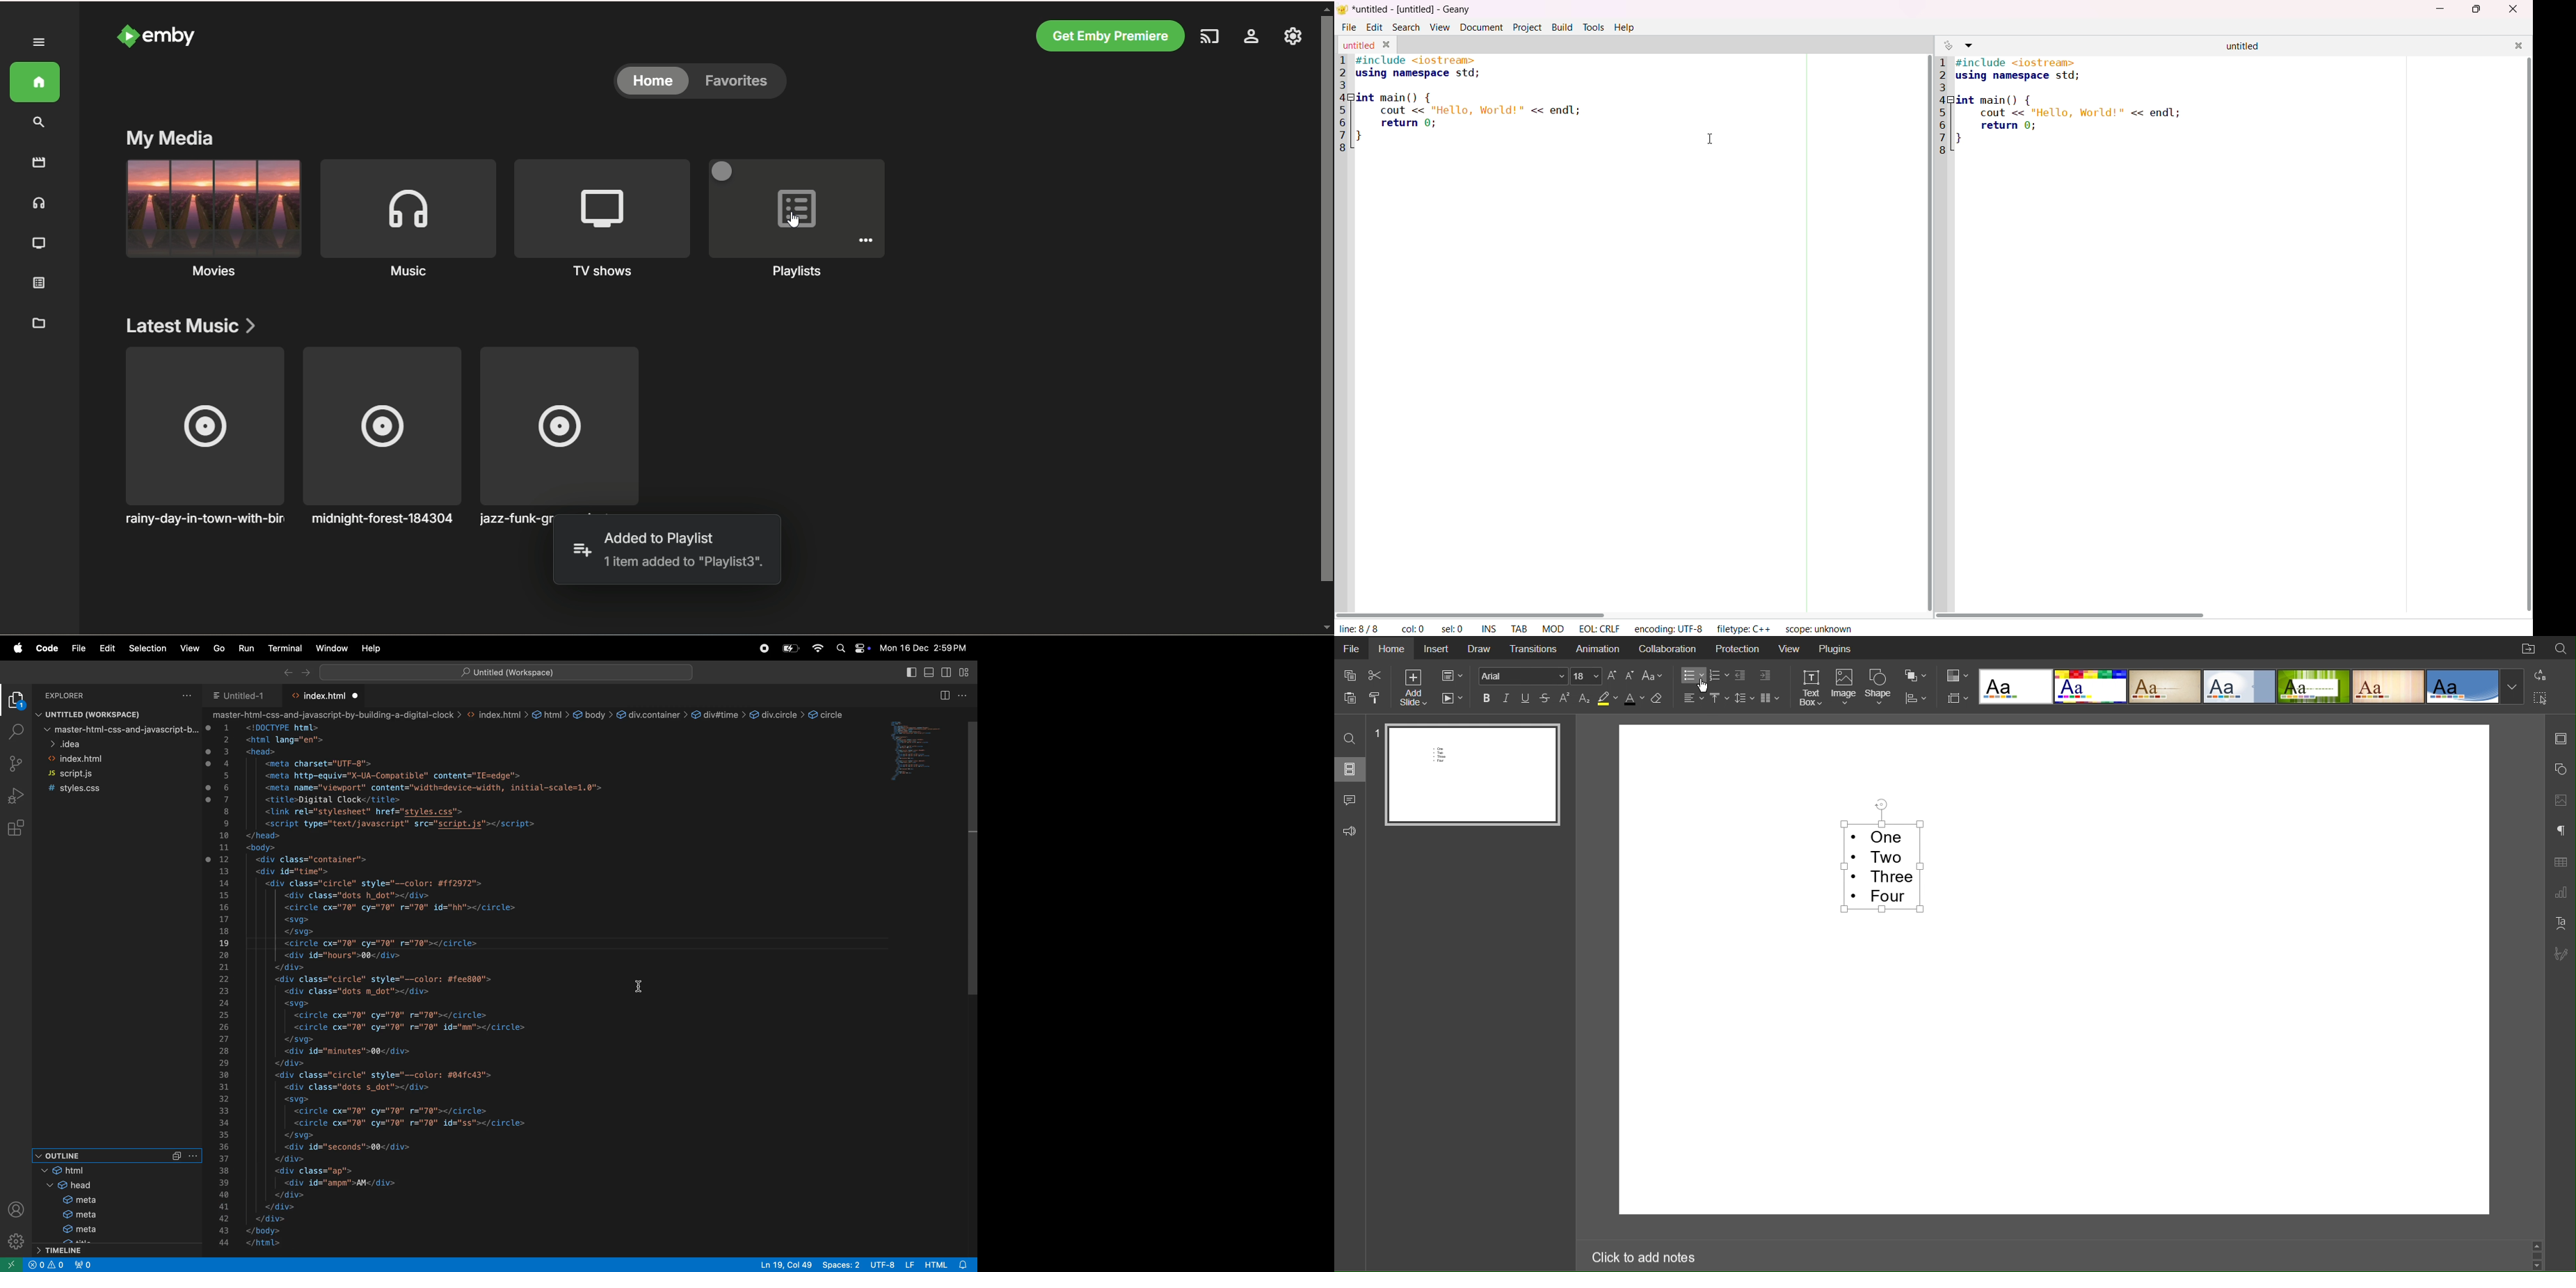  What do you see at coordinates (646, 987) in the screenshot?
I see `cursor` at bounding box center [646, 987].